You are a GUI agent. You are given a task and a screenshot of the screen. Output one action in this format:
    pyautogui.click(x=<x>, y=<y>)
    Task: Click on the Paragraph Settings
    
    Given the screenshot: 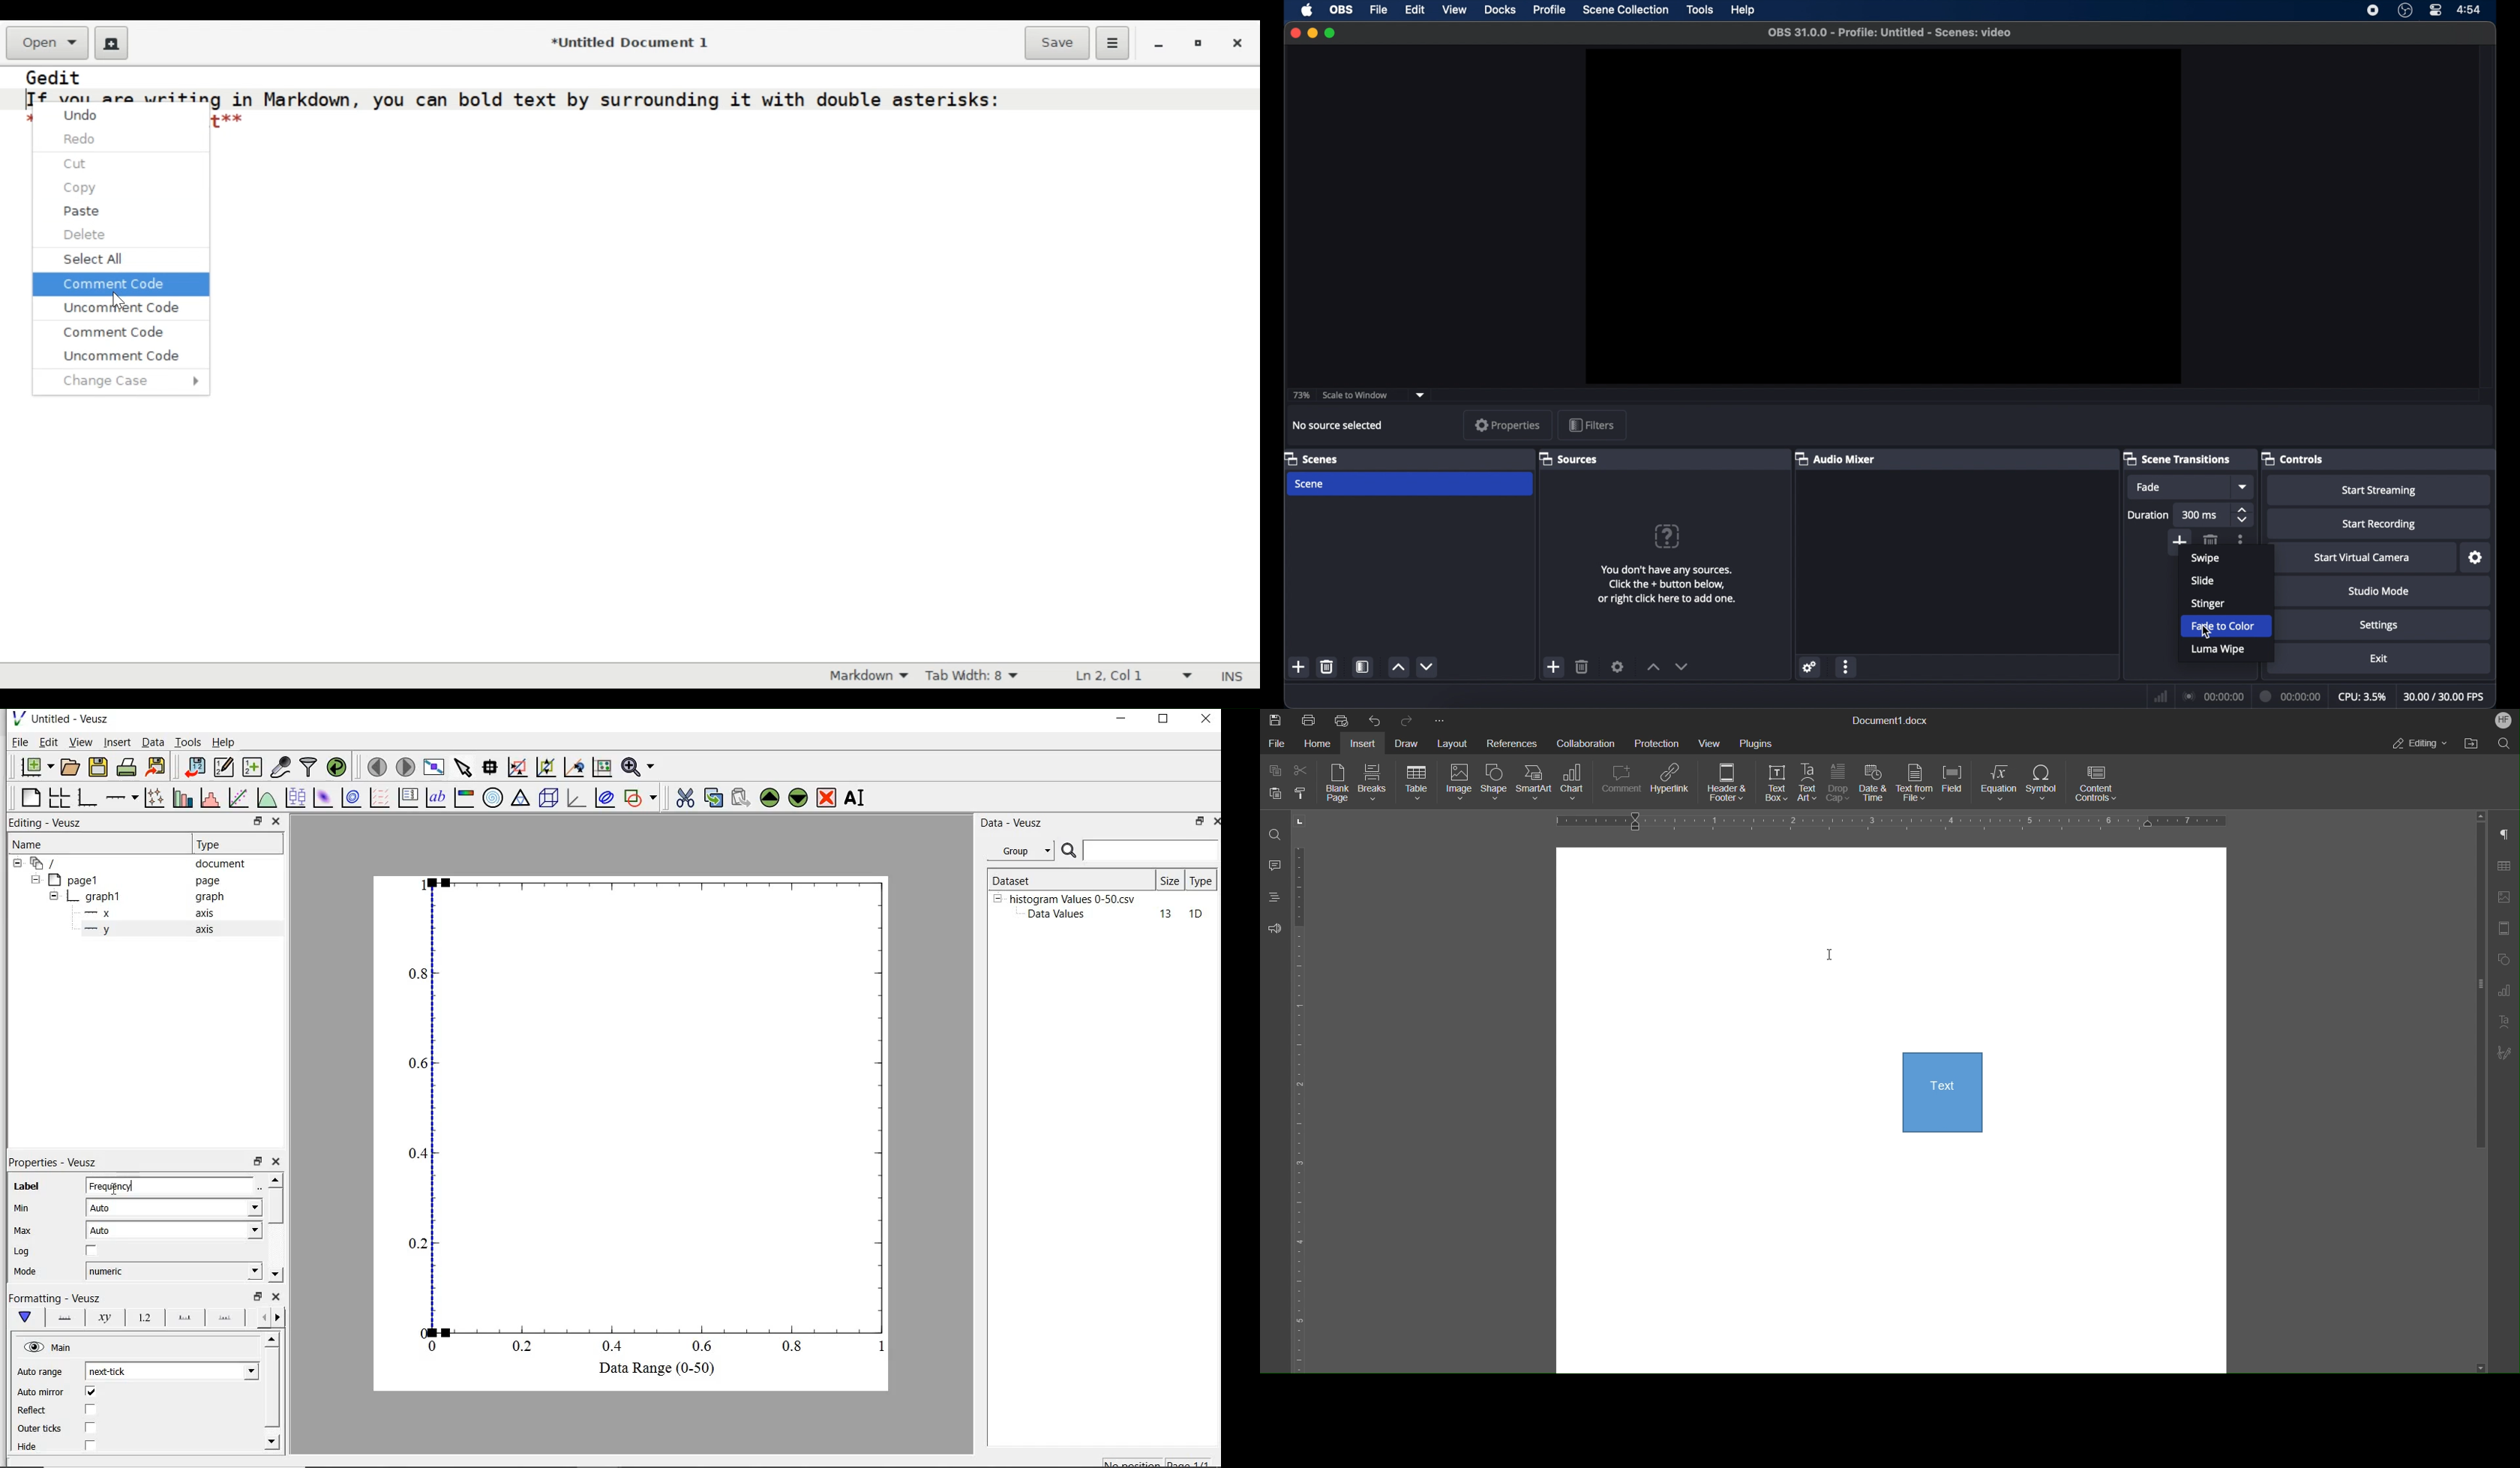 What is the action you would take?
    pyautogui.click(x=2508, y=834)
    